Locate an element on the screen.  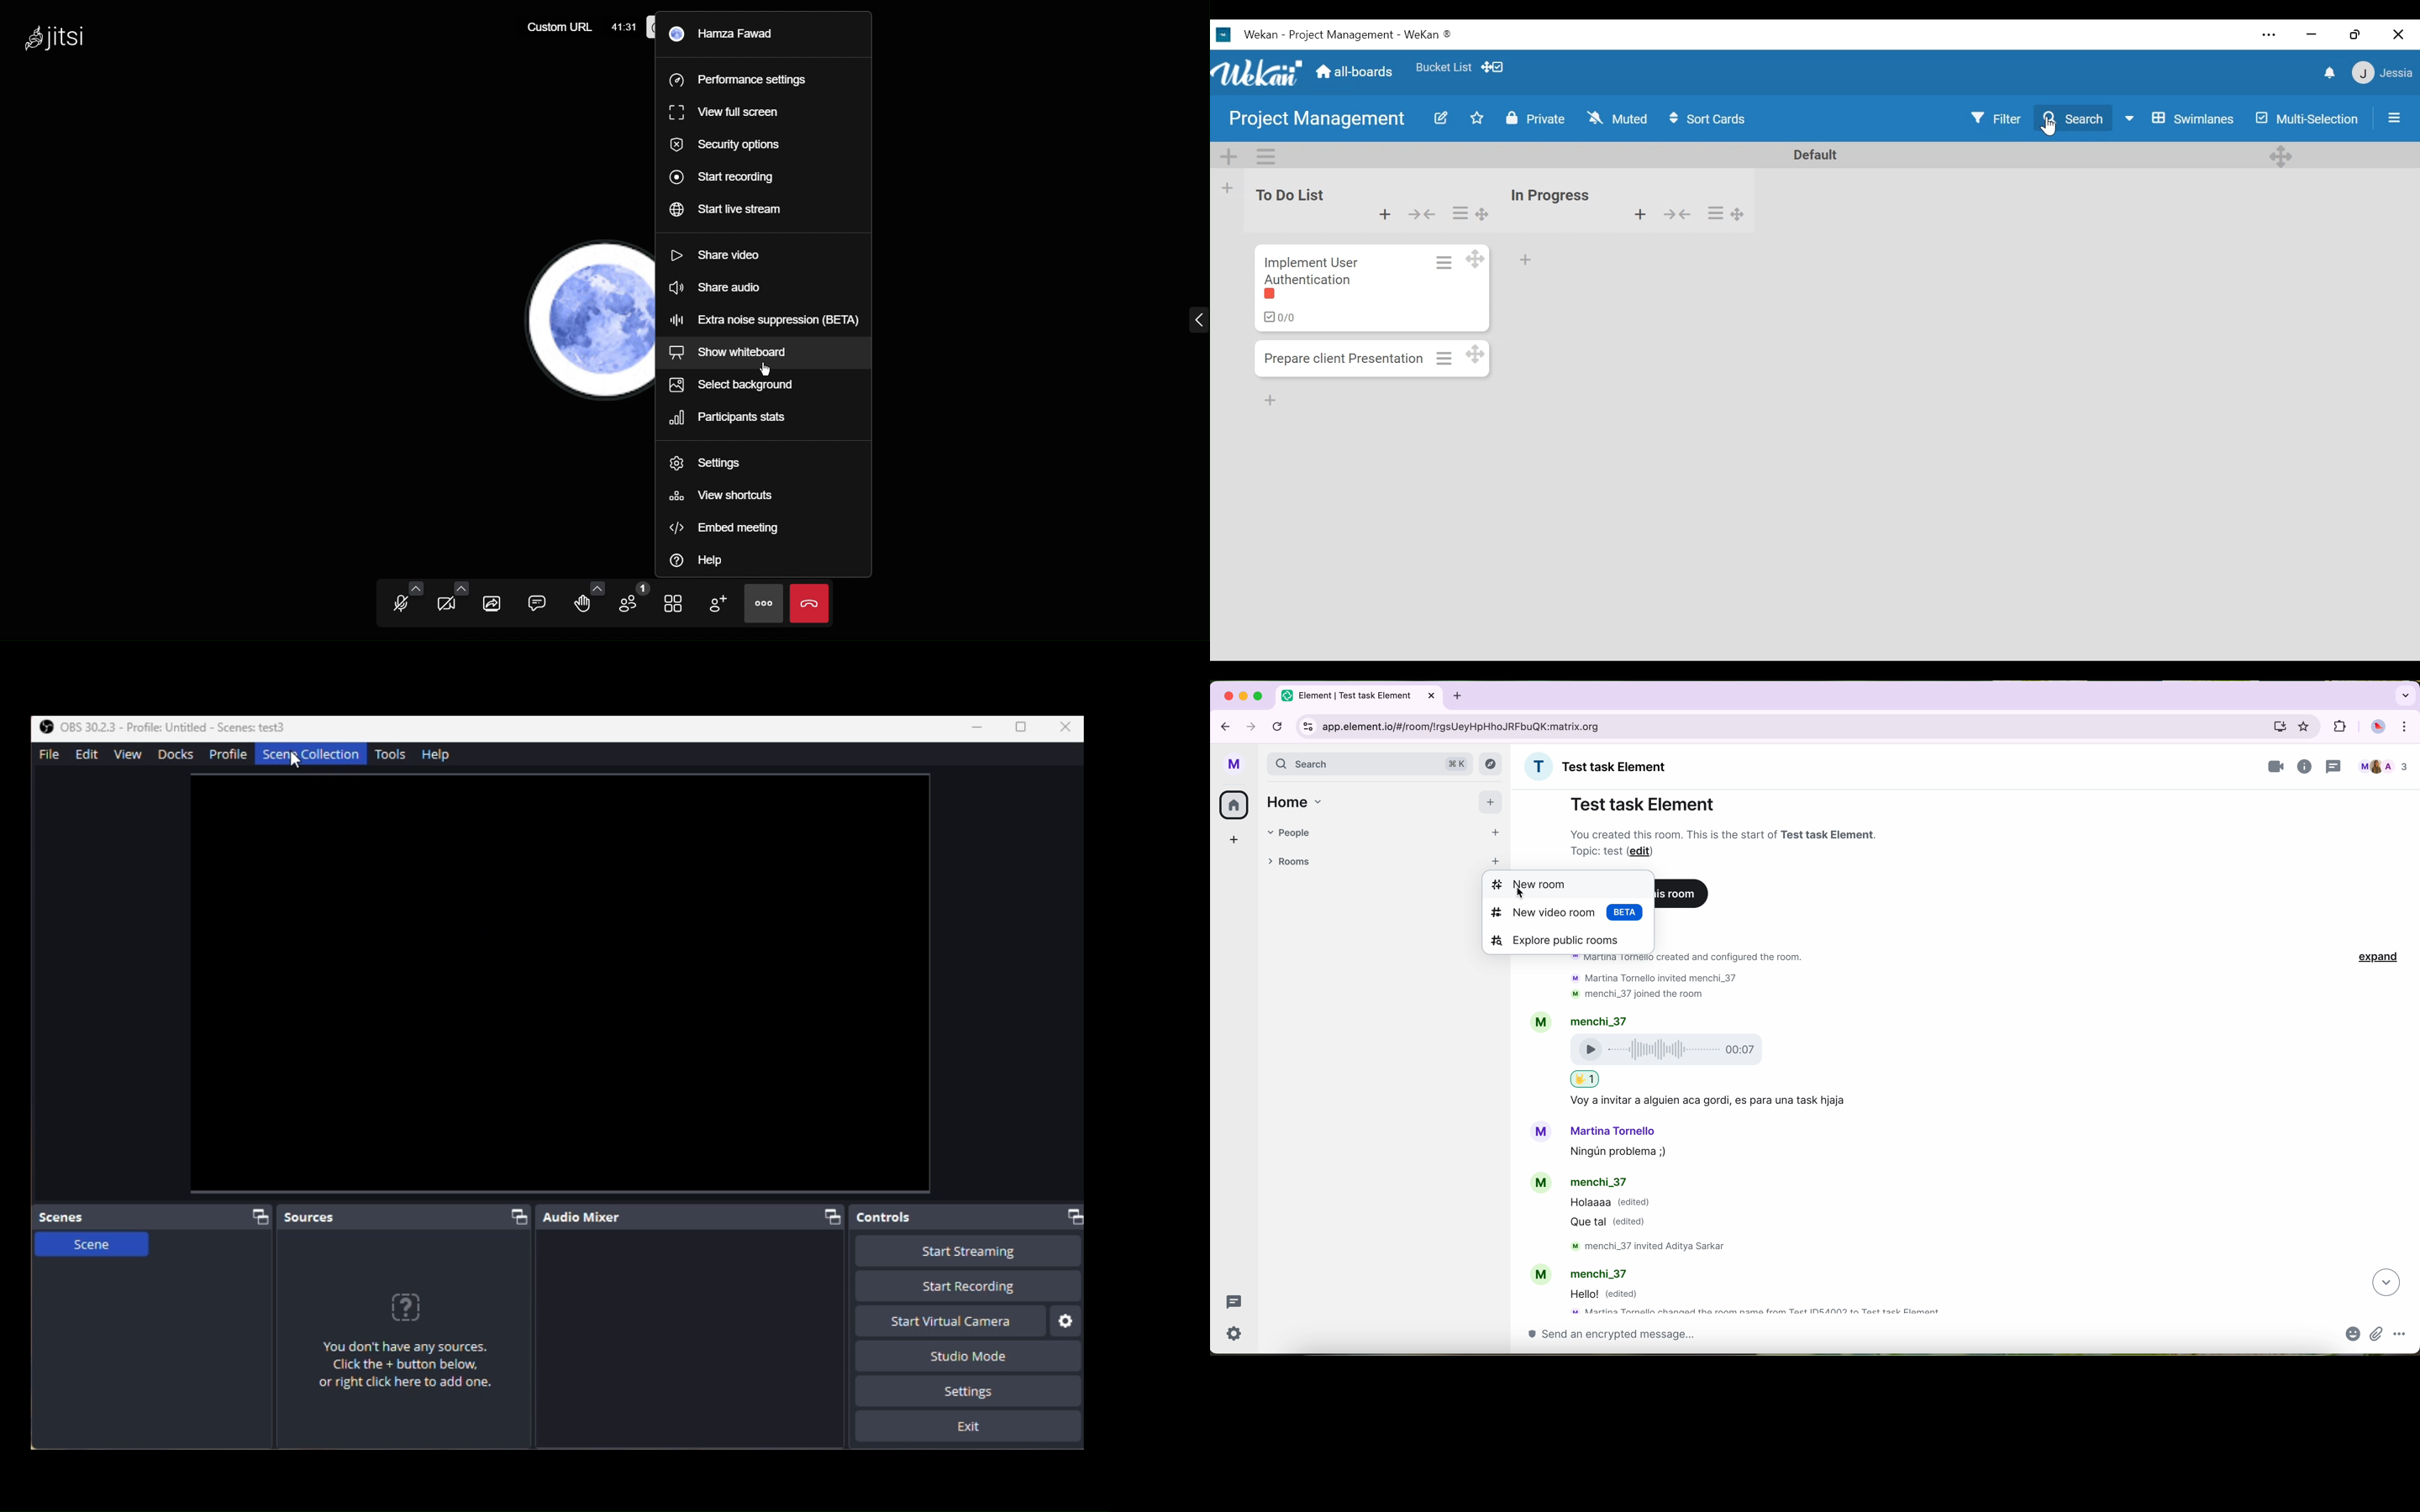
Settings is located at coordinates (1067, 1321).